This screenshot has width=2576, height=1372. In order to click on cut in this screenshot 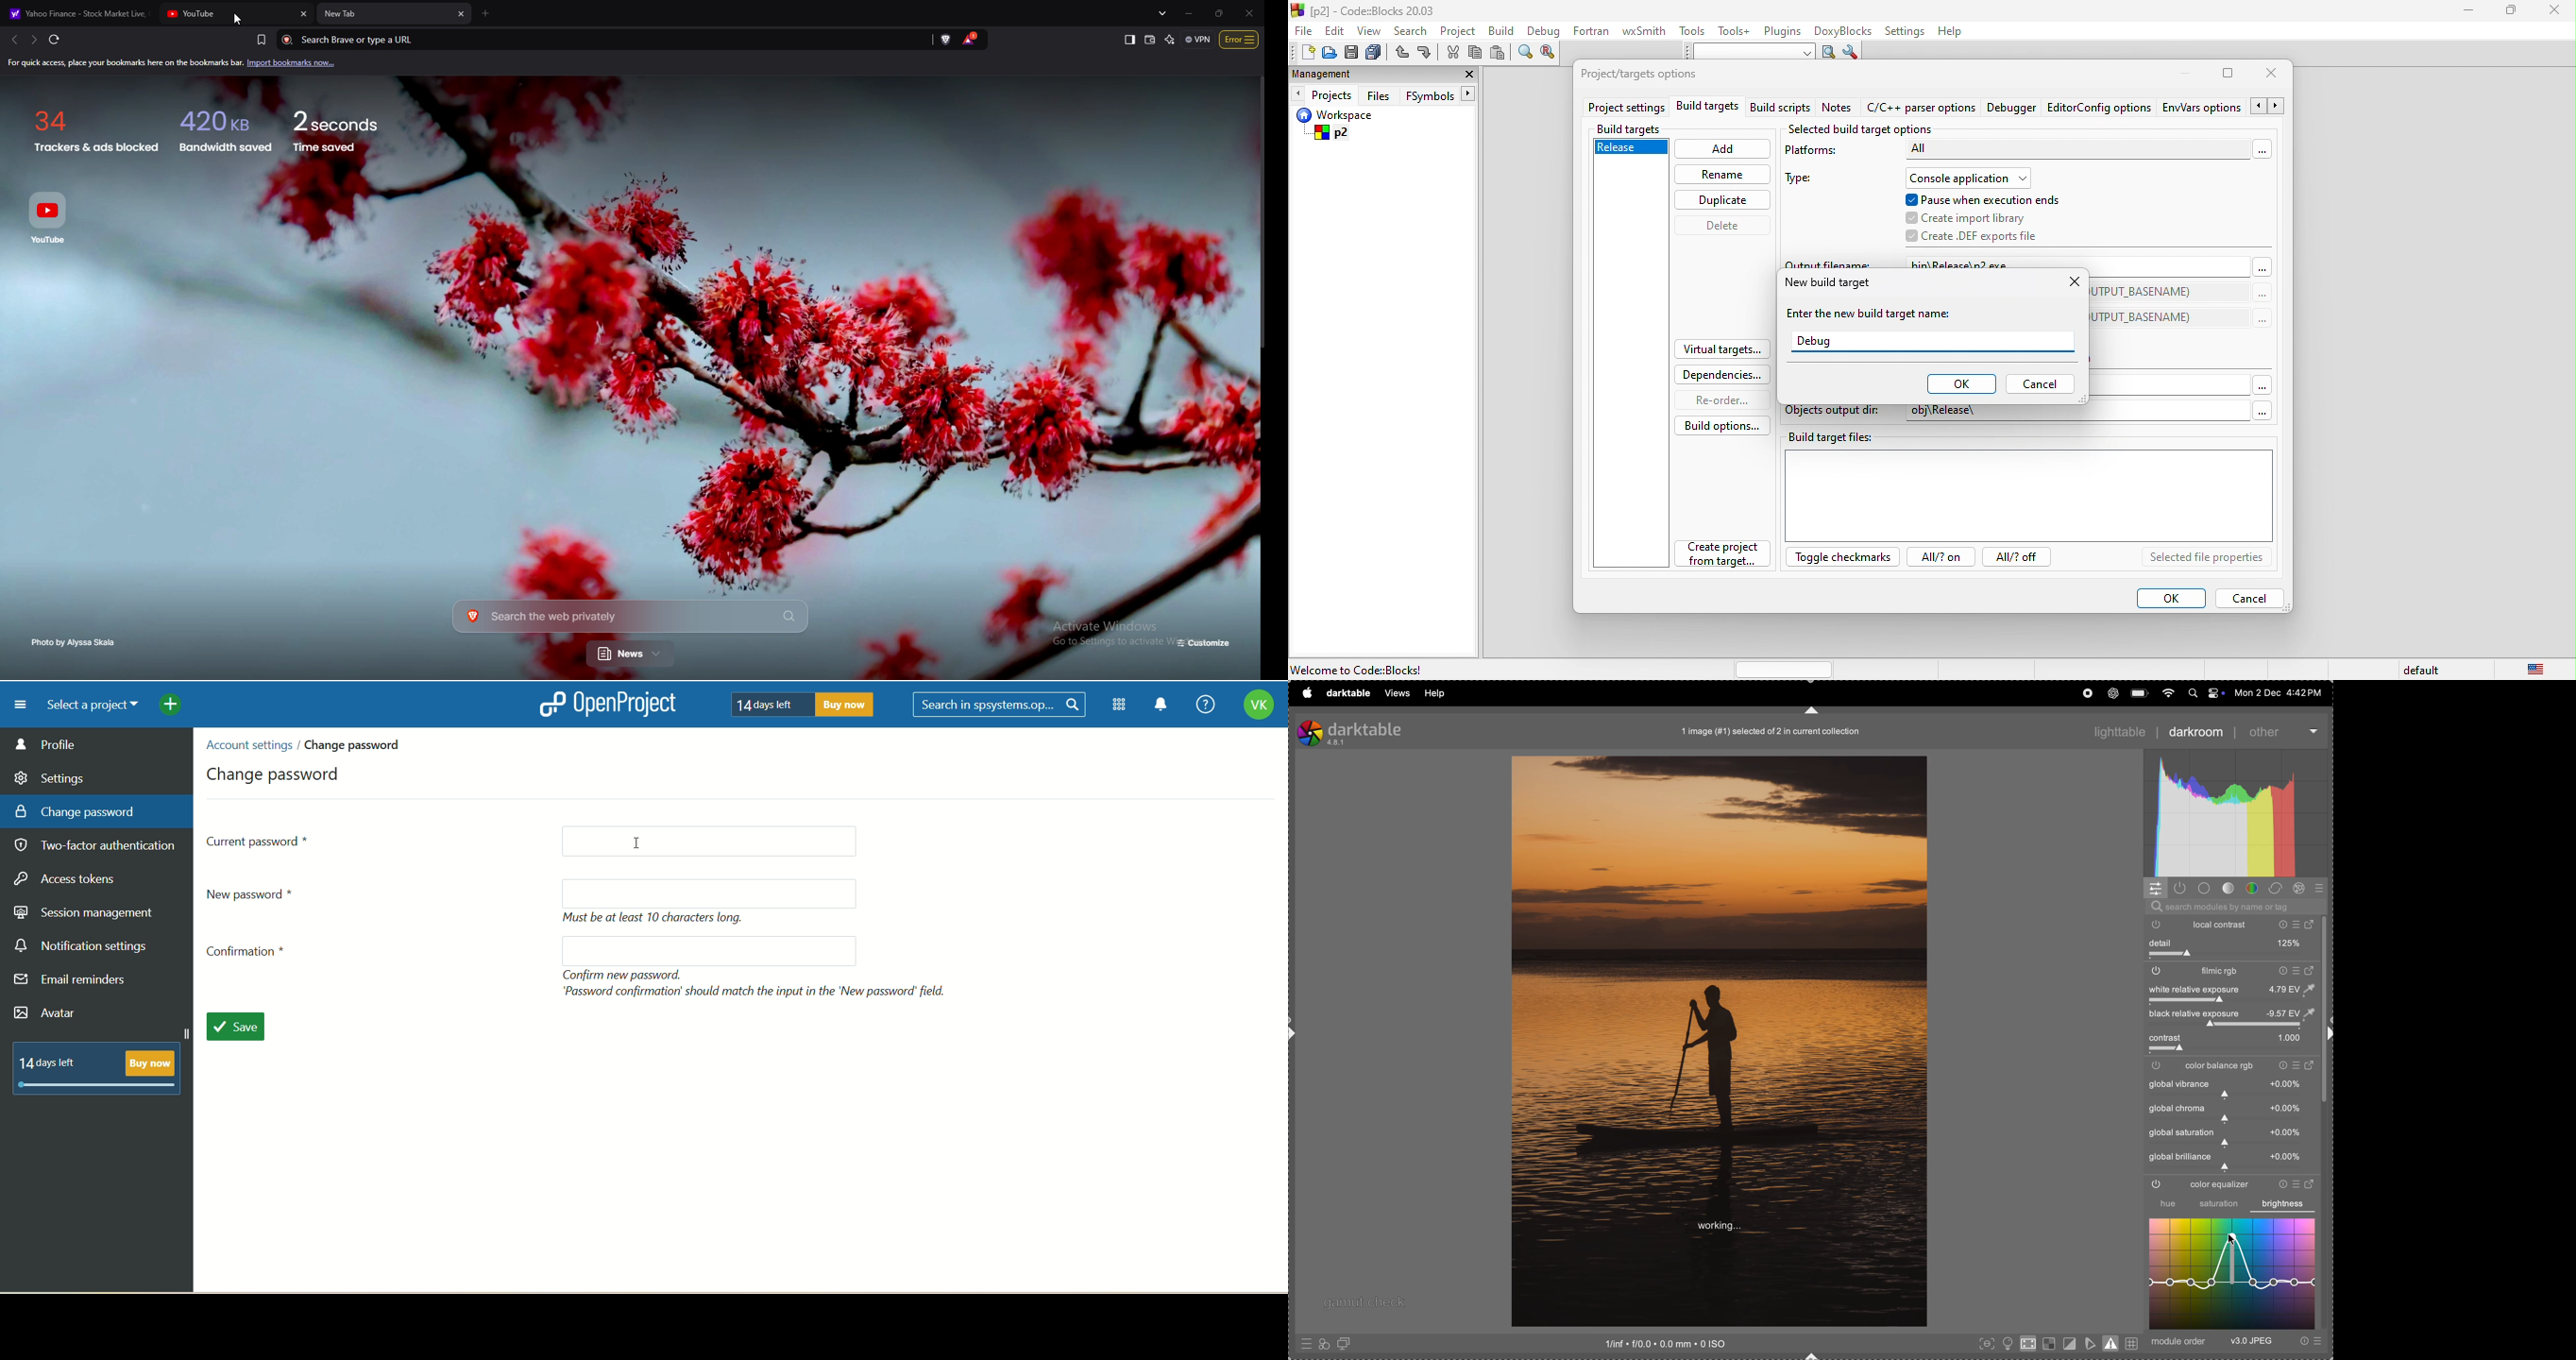, I will do `click(1452, 53)`.